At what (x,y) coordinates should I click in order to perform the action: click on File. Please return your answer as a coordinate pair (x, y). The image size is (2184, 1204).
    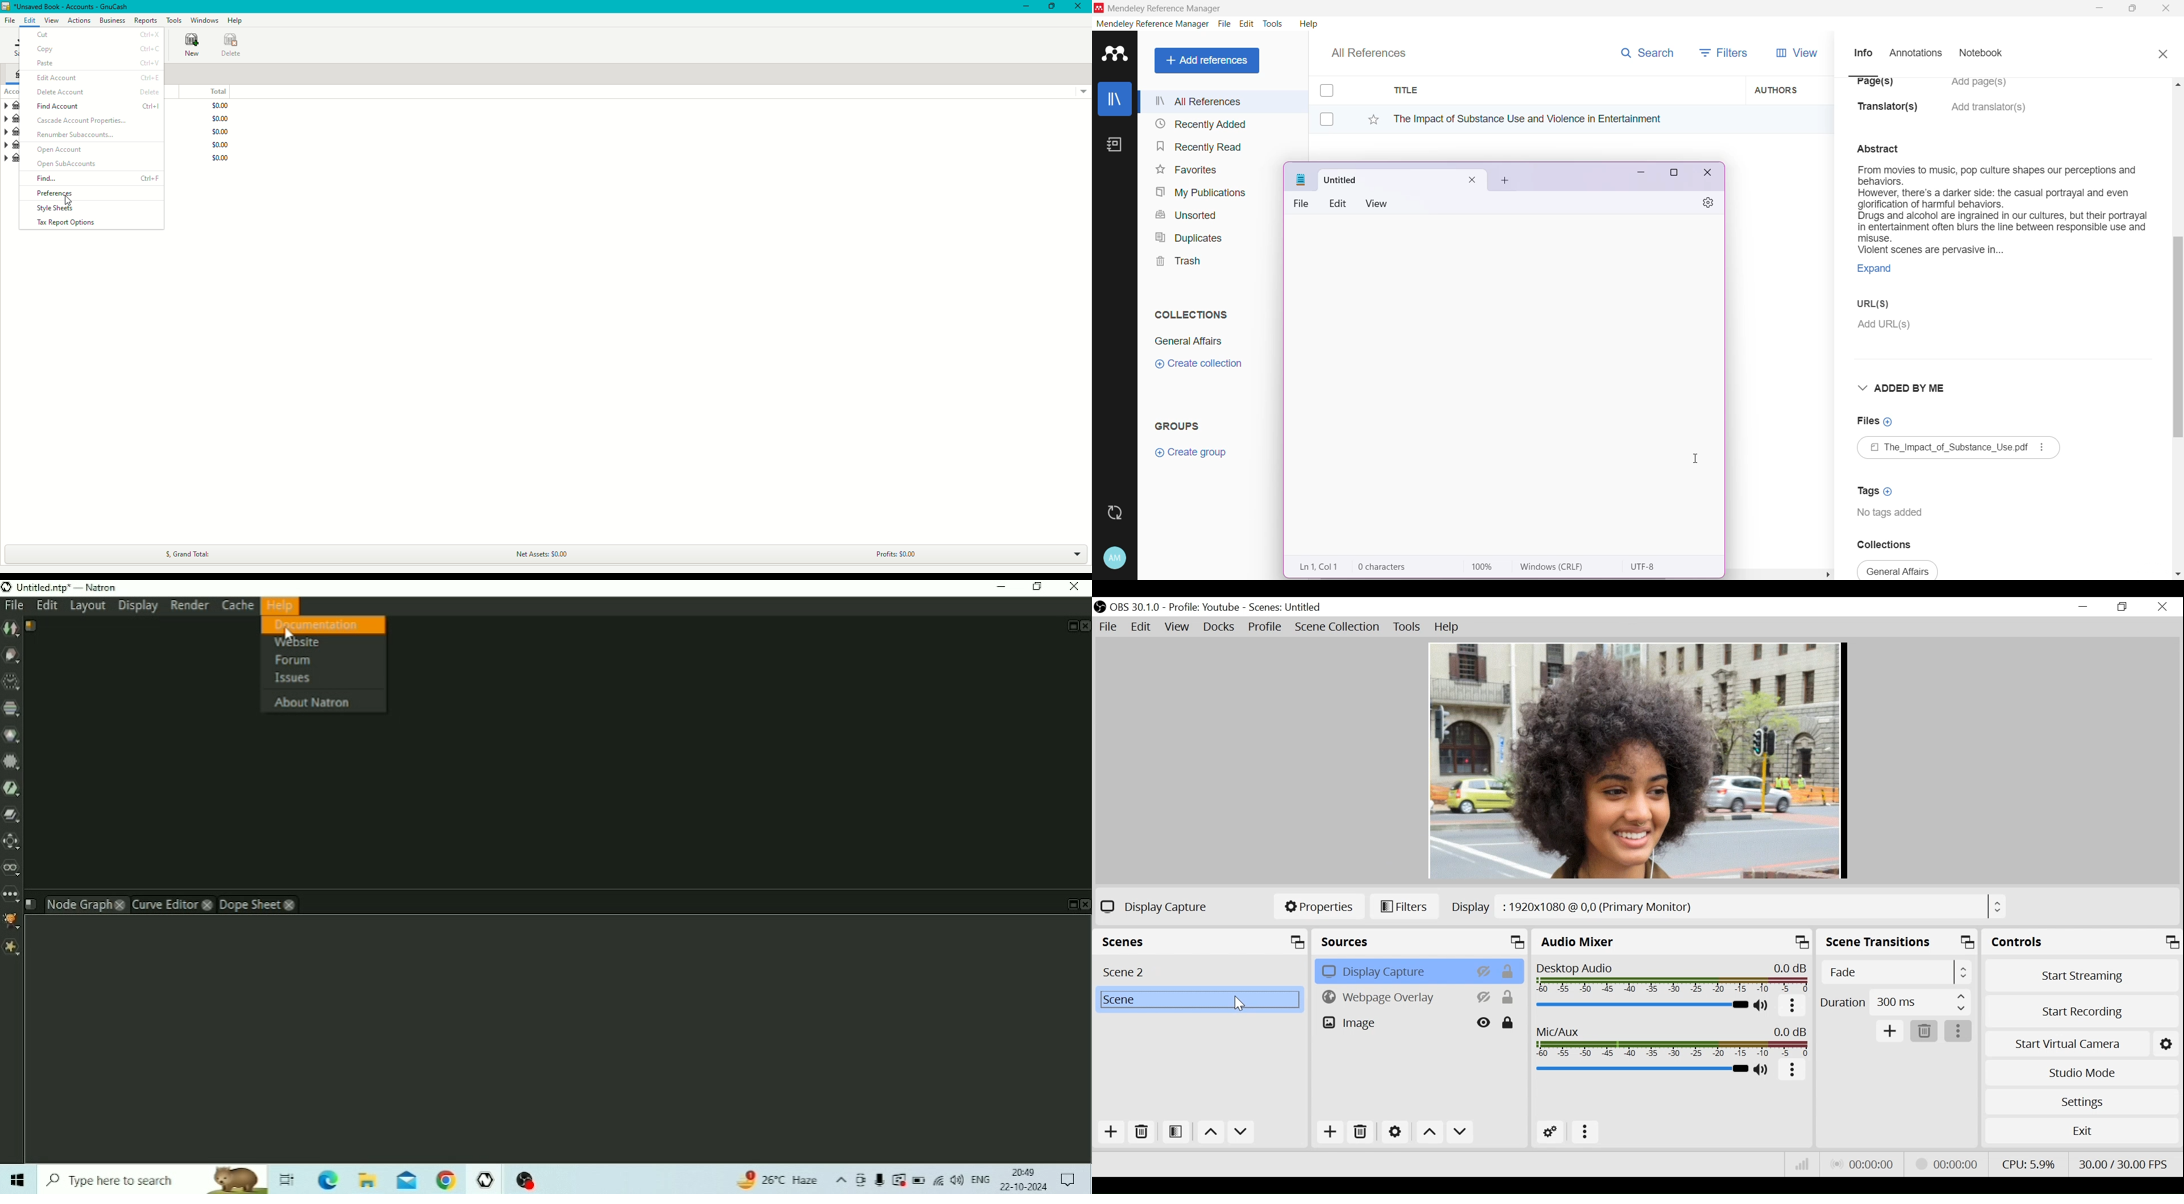
    Looking at the image, I should click on (1304, 204).